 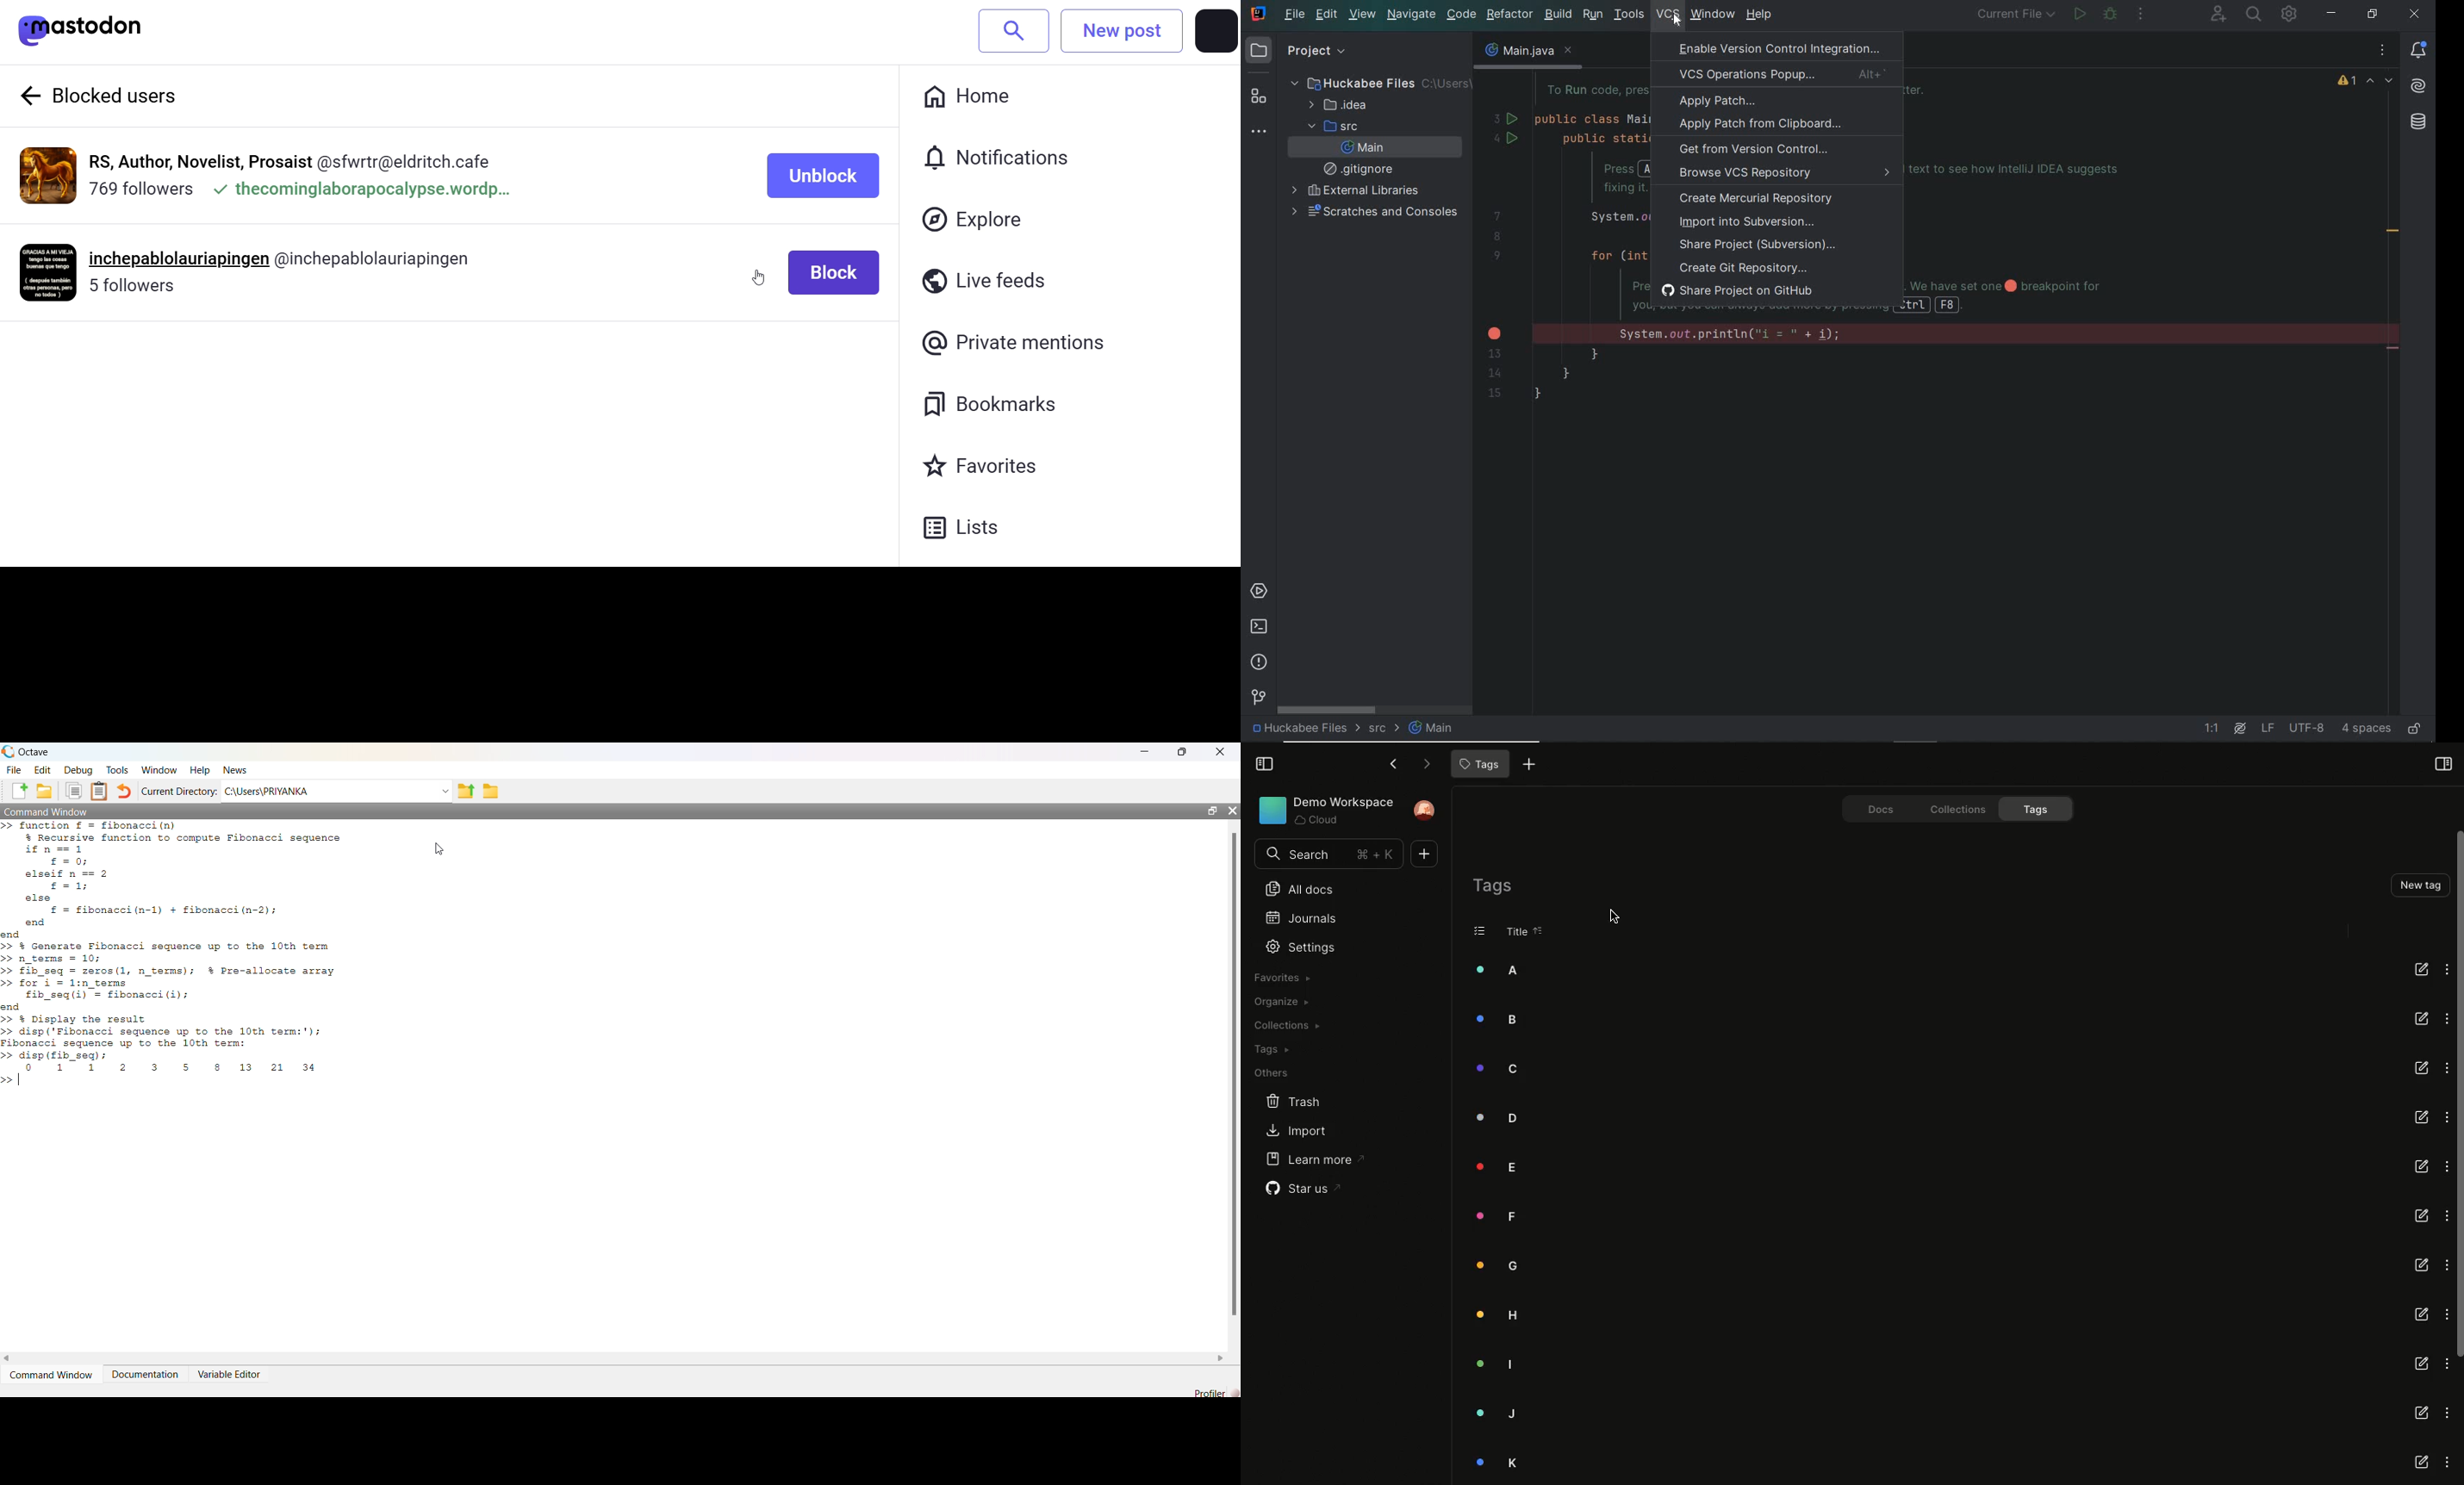 I want to click on Edit, so click(x=41, y=769).